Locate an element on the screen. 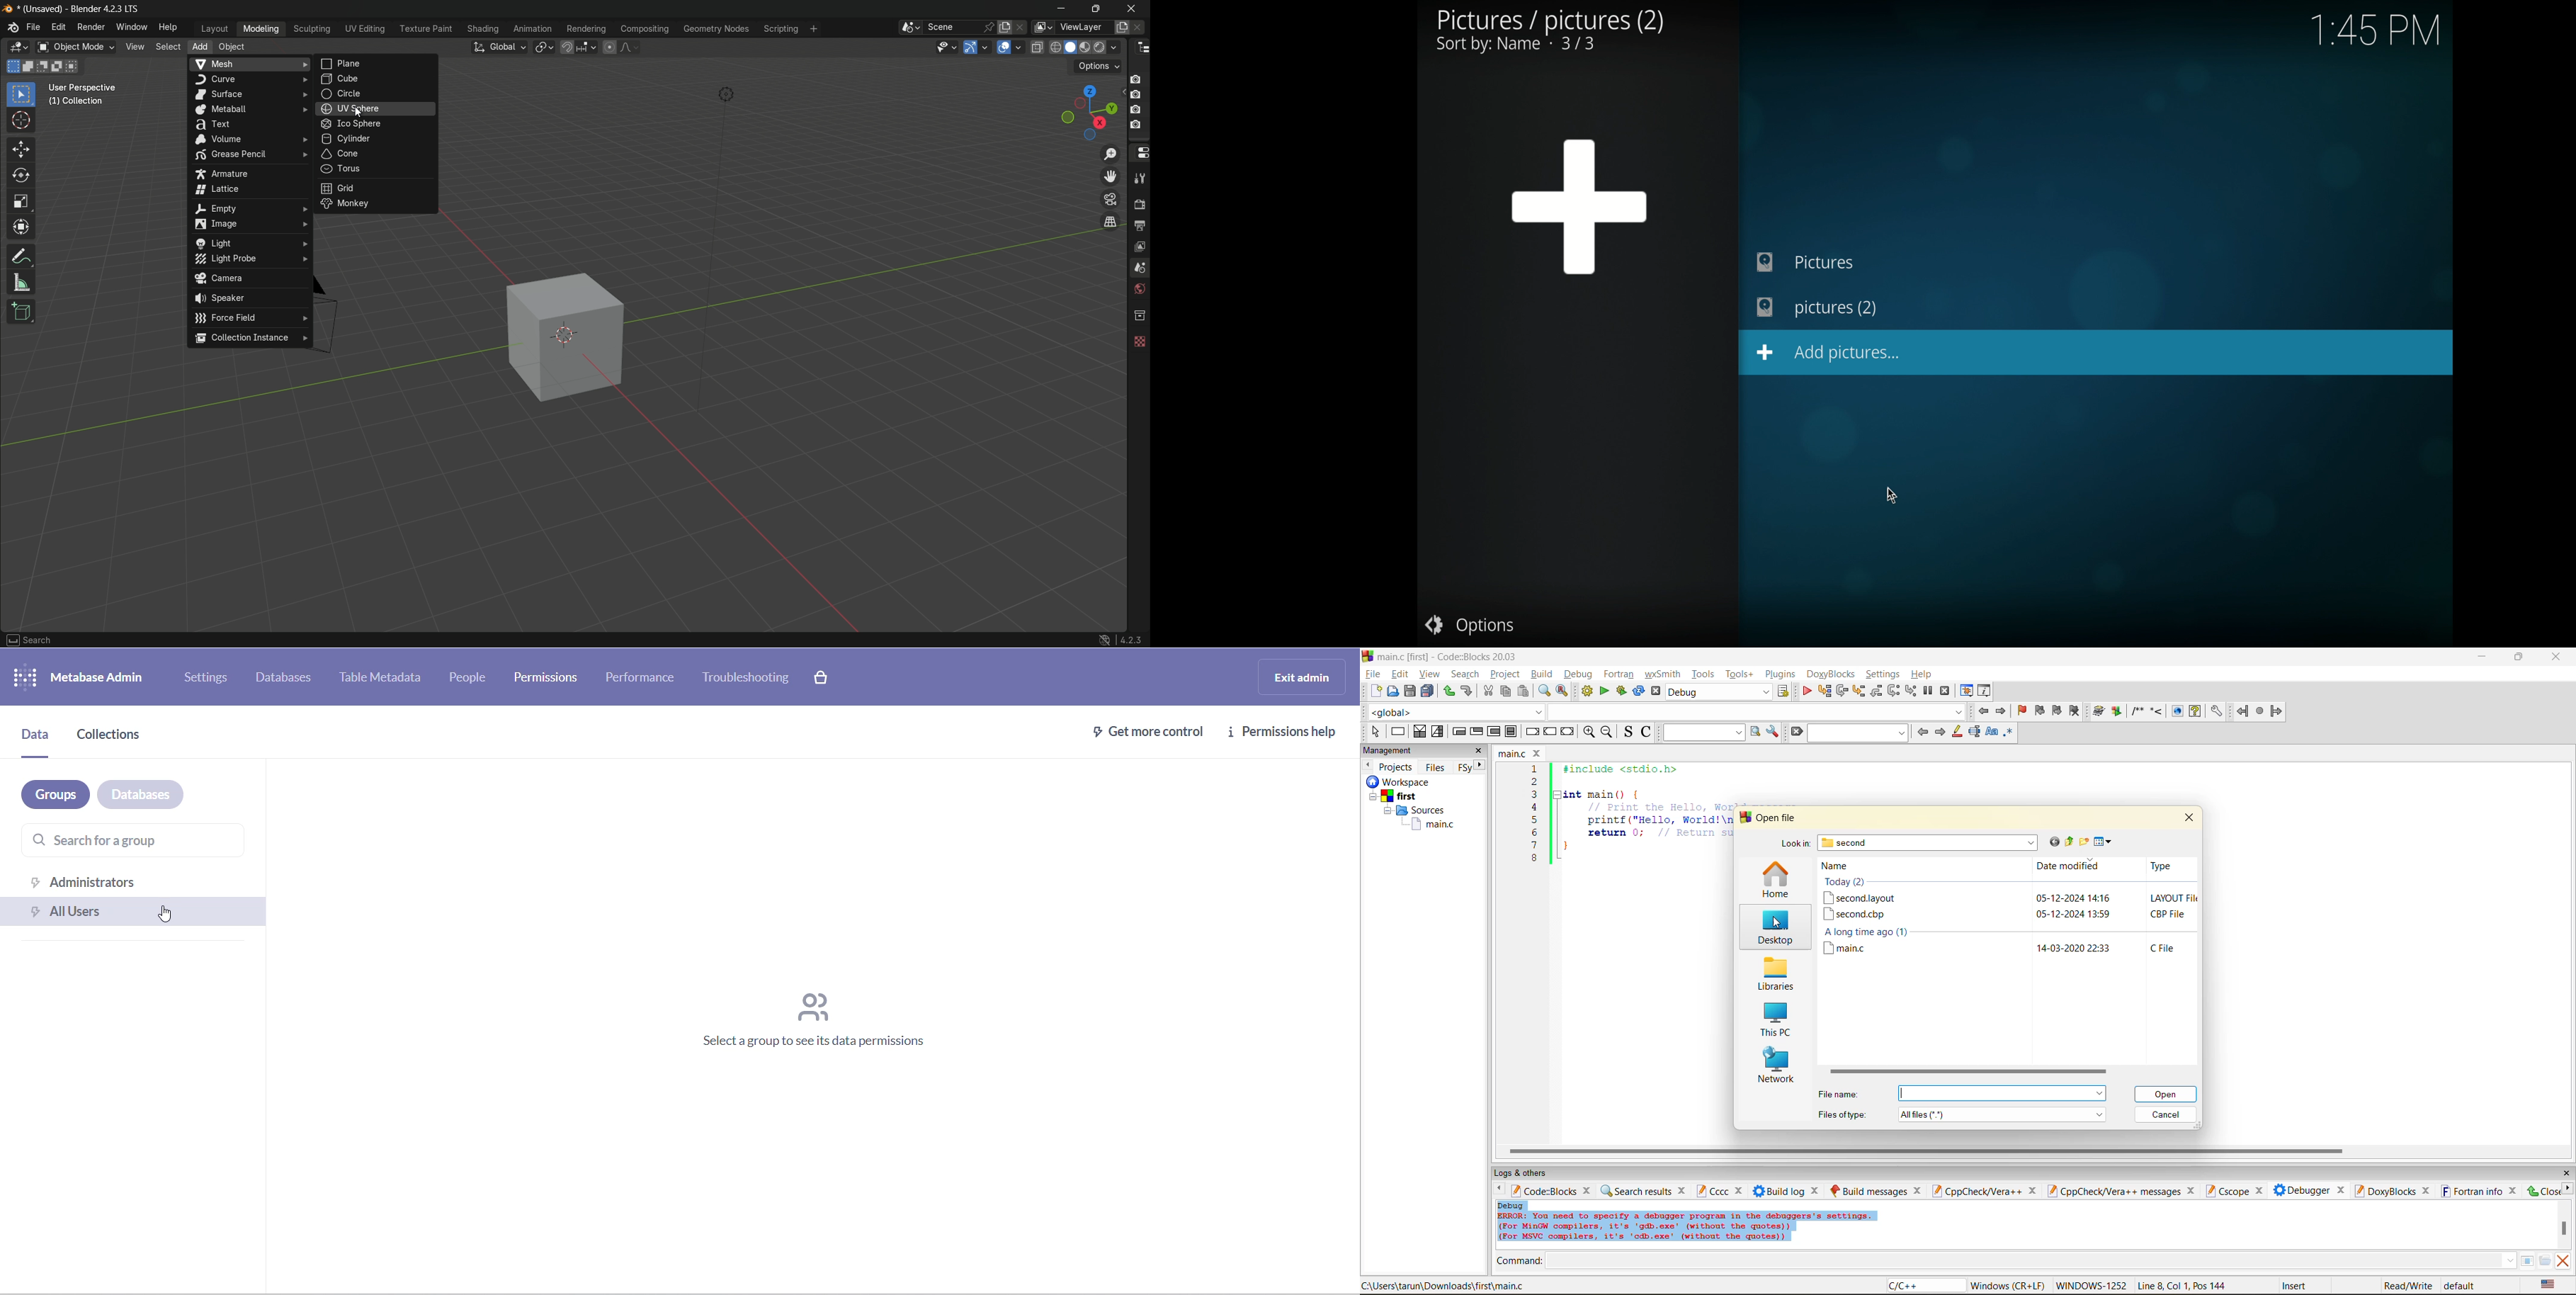  run is located at coordinates (1604, 691).